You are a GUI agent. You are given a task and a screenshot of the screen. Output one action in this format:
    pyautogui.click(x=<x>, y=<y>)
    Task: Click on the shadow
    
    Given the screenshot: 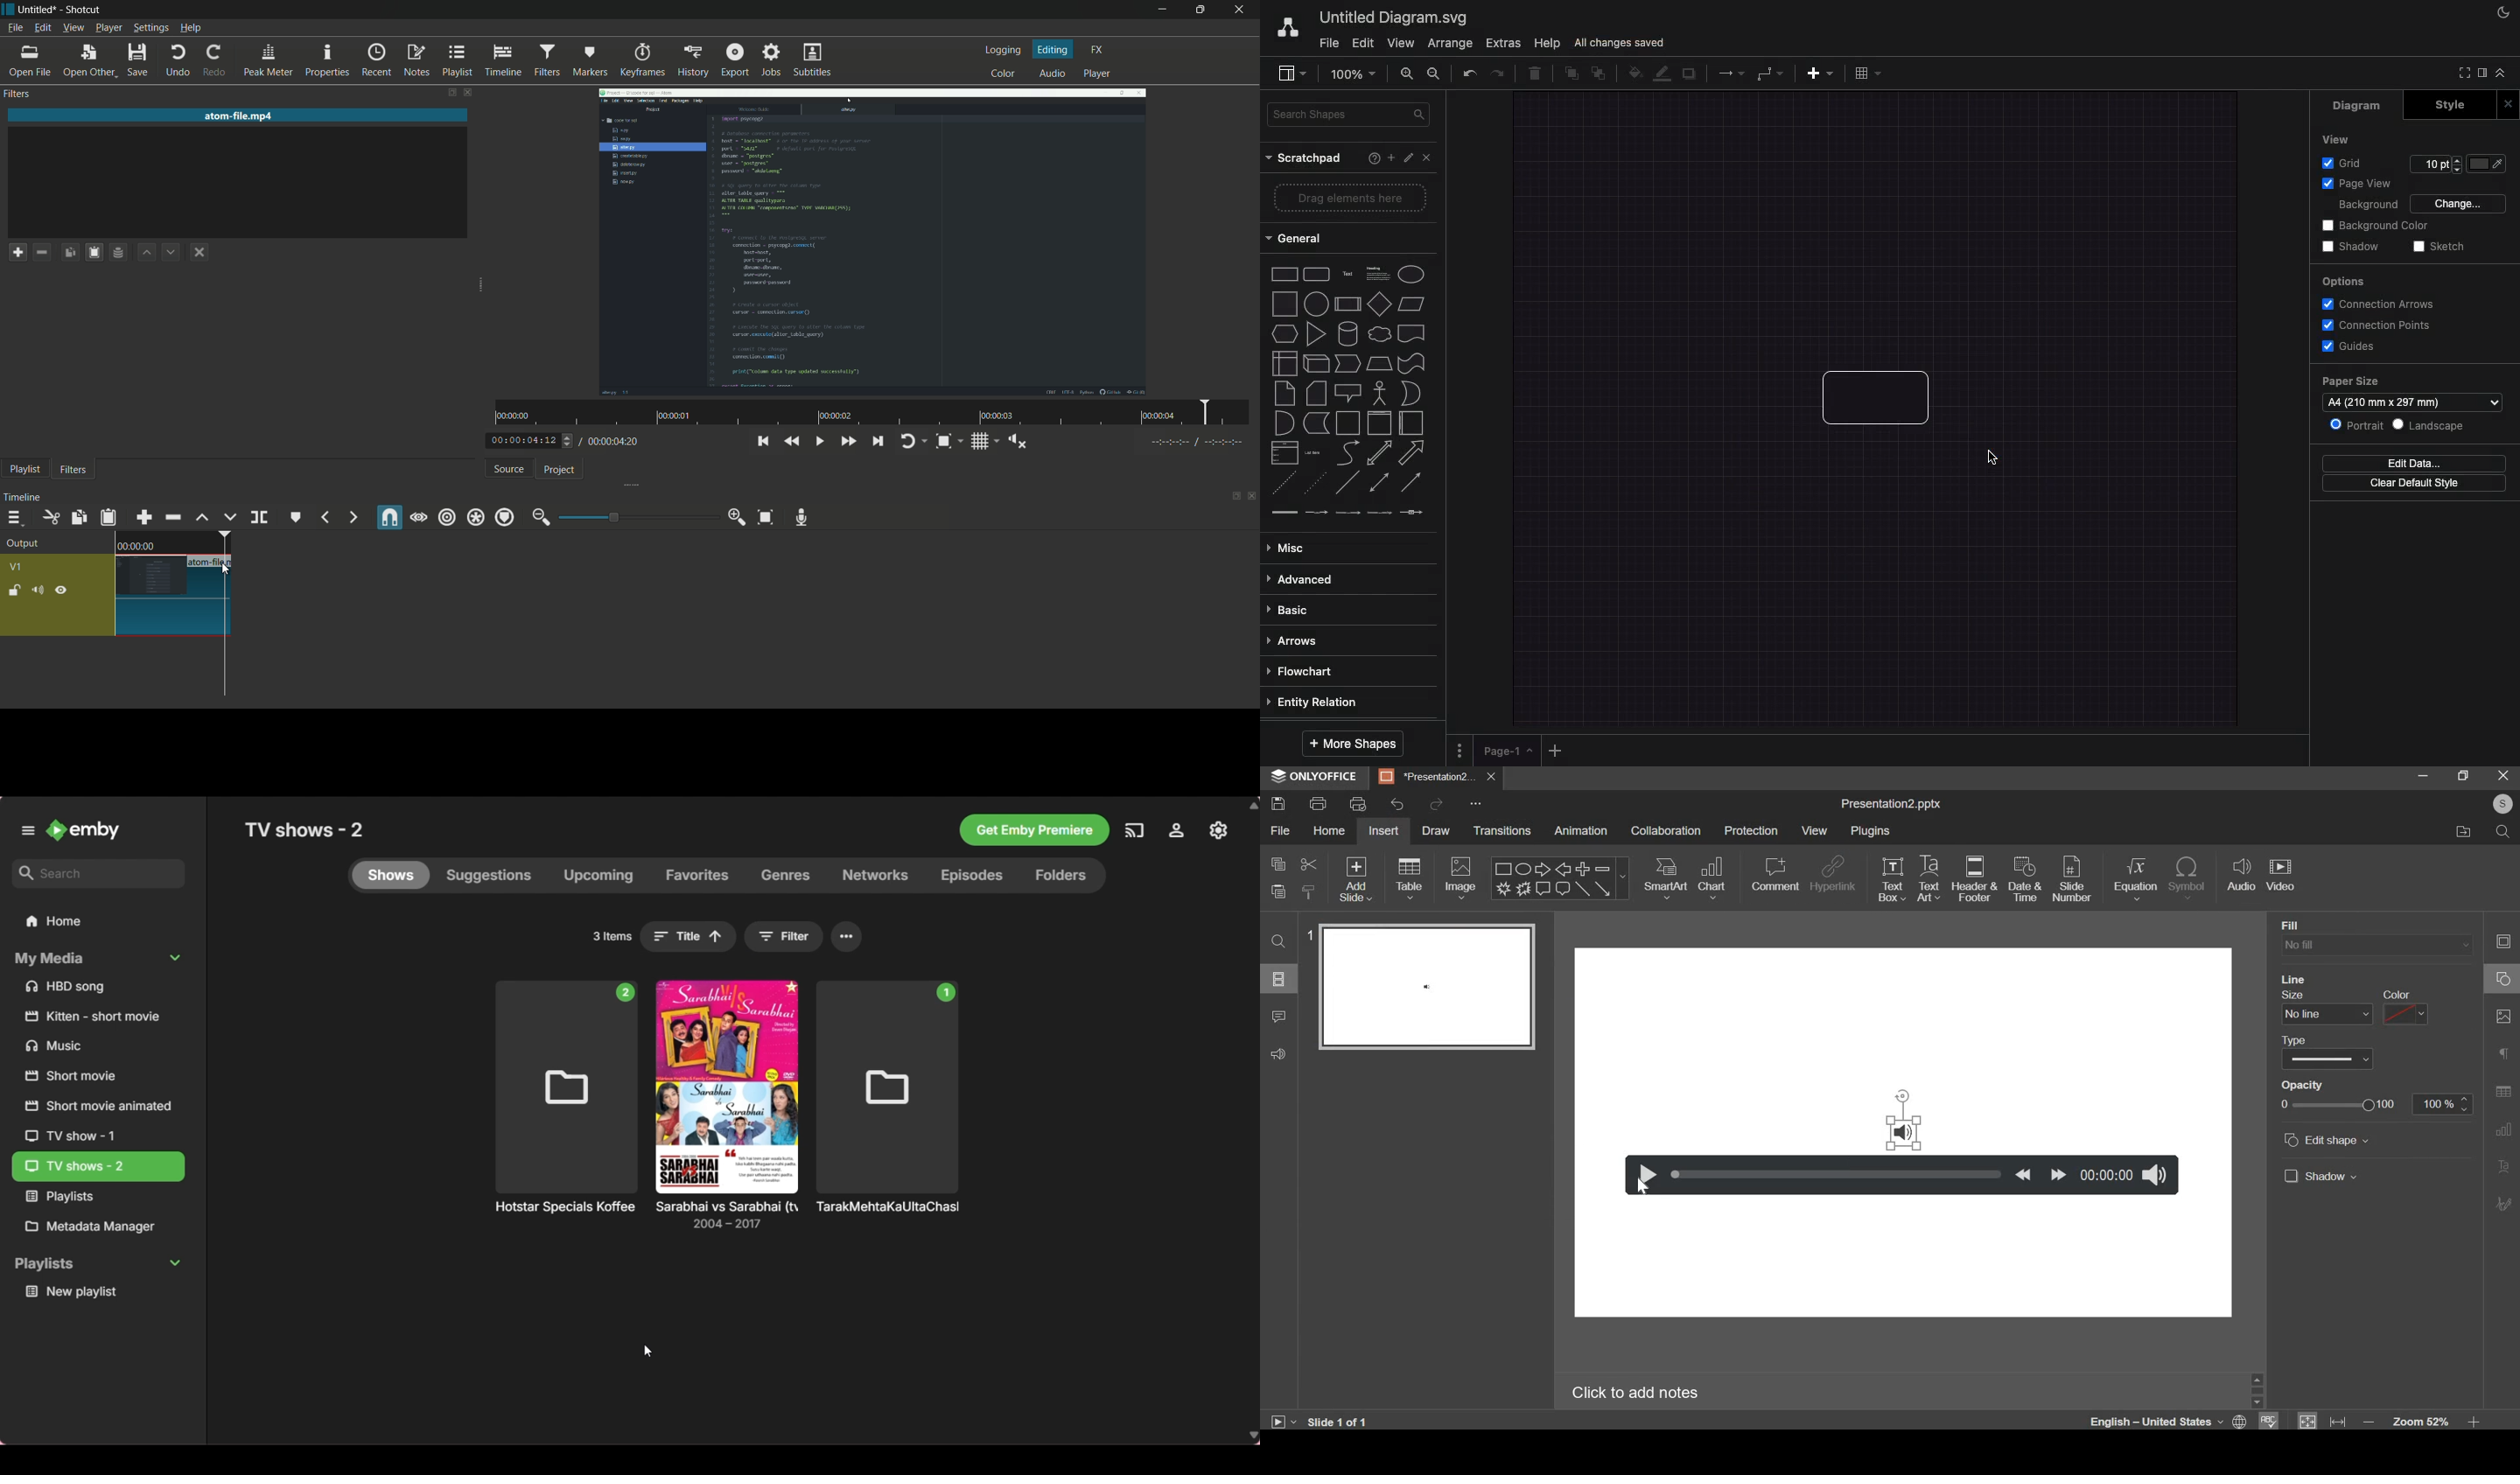 What is the action you would take?
    pyautogui.click(x=2321, y=1176)
    